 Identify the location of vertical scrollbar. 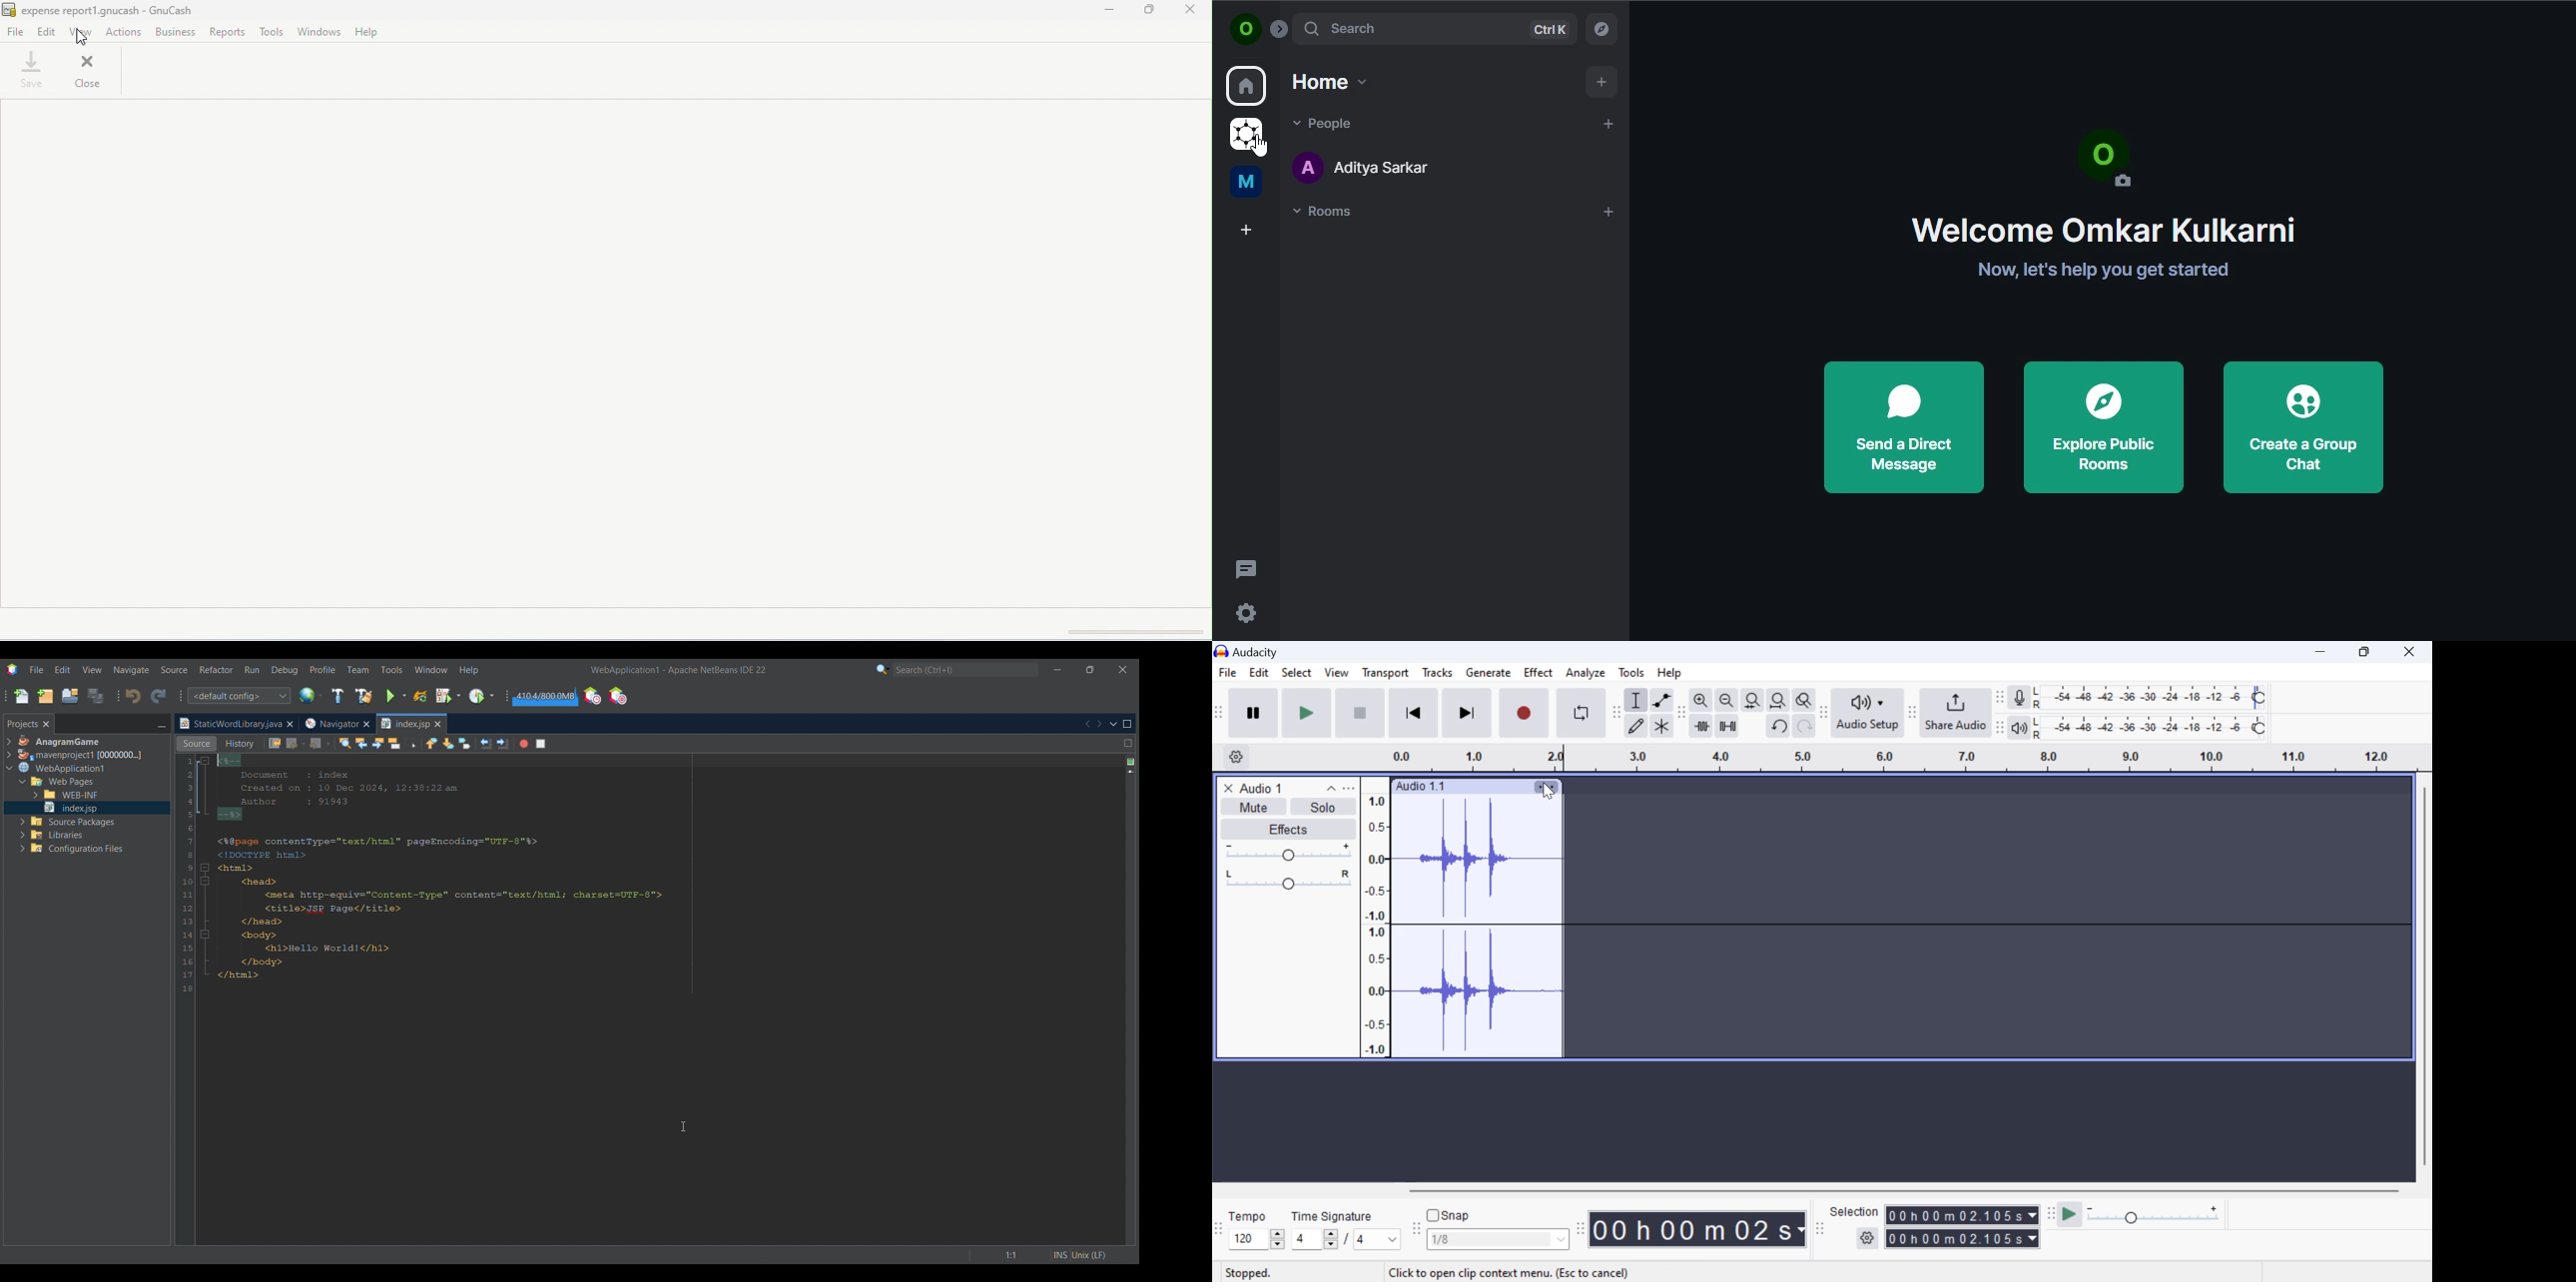
(2424, 981).